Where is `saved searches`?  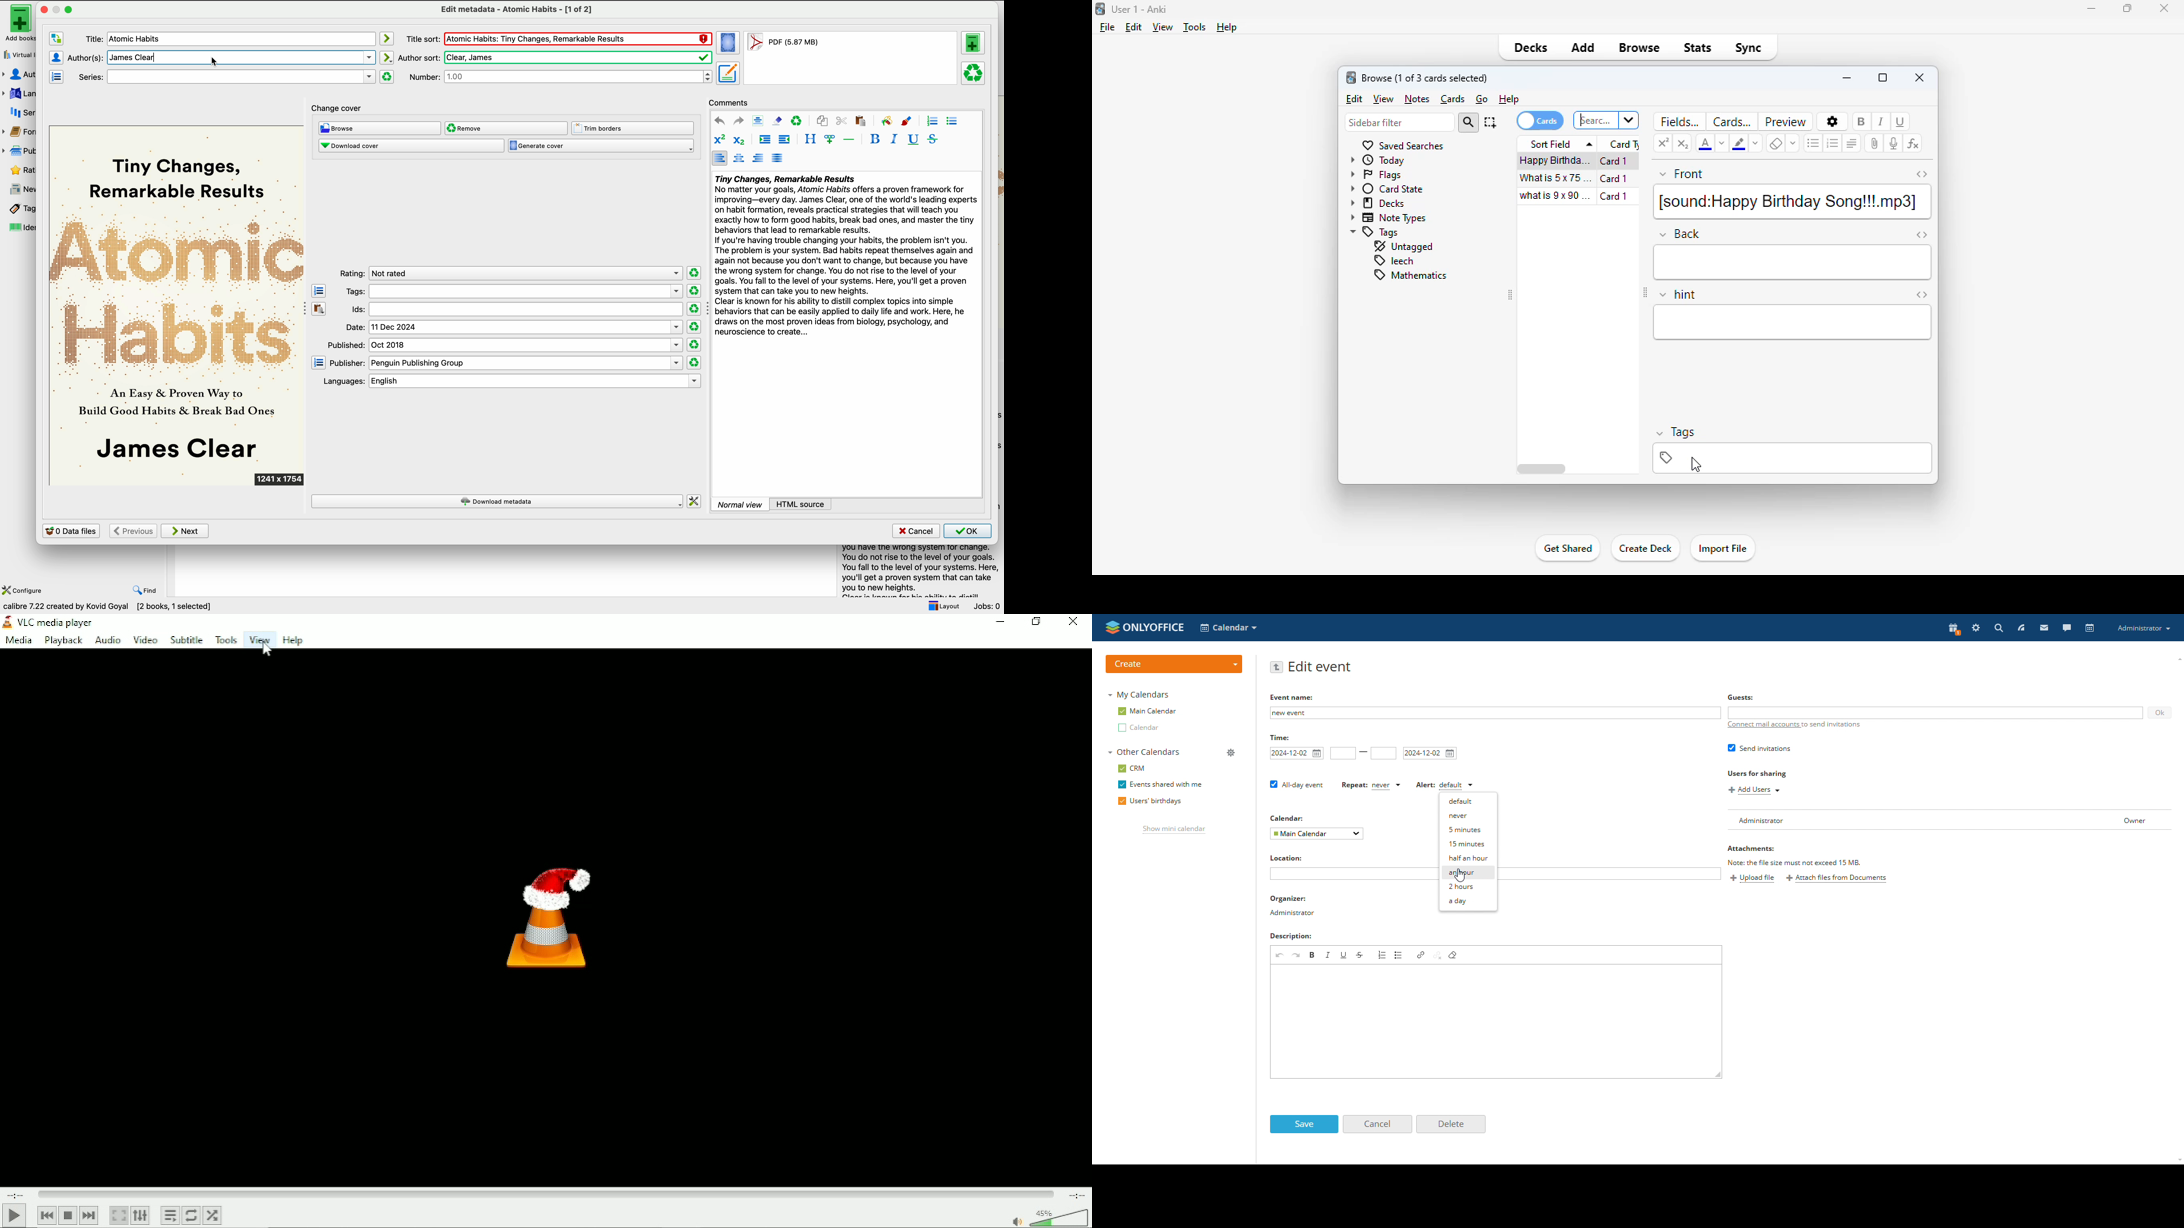
saved searches is located at coordinates (1402, 145).